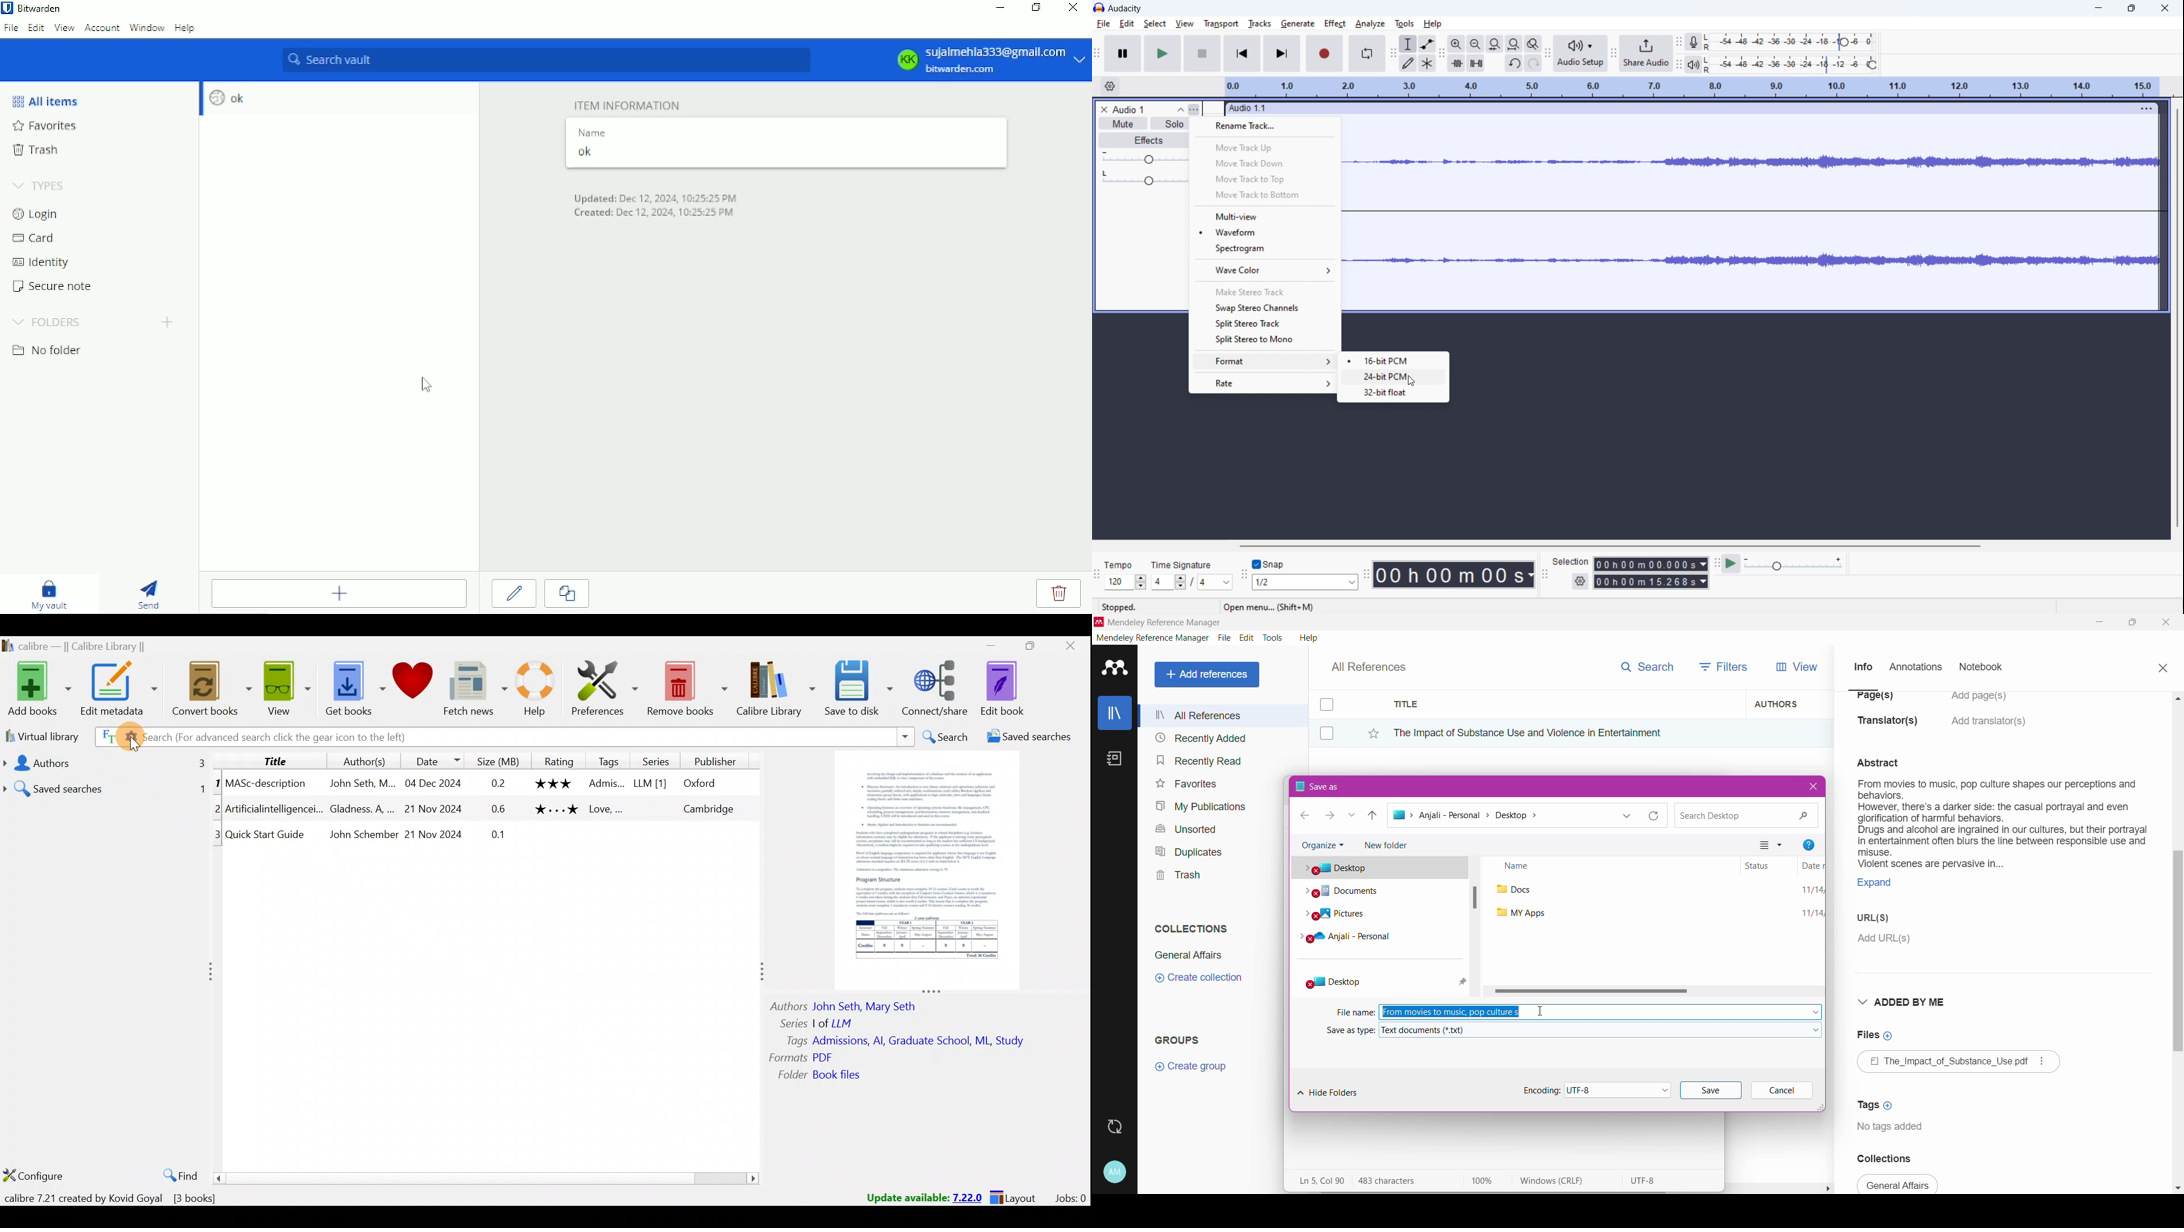 The height and width of the screenshot is (1232, 2184). Describe the element at coordinates (1653, 582) in the screenshot. I see `end time` at that location.